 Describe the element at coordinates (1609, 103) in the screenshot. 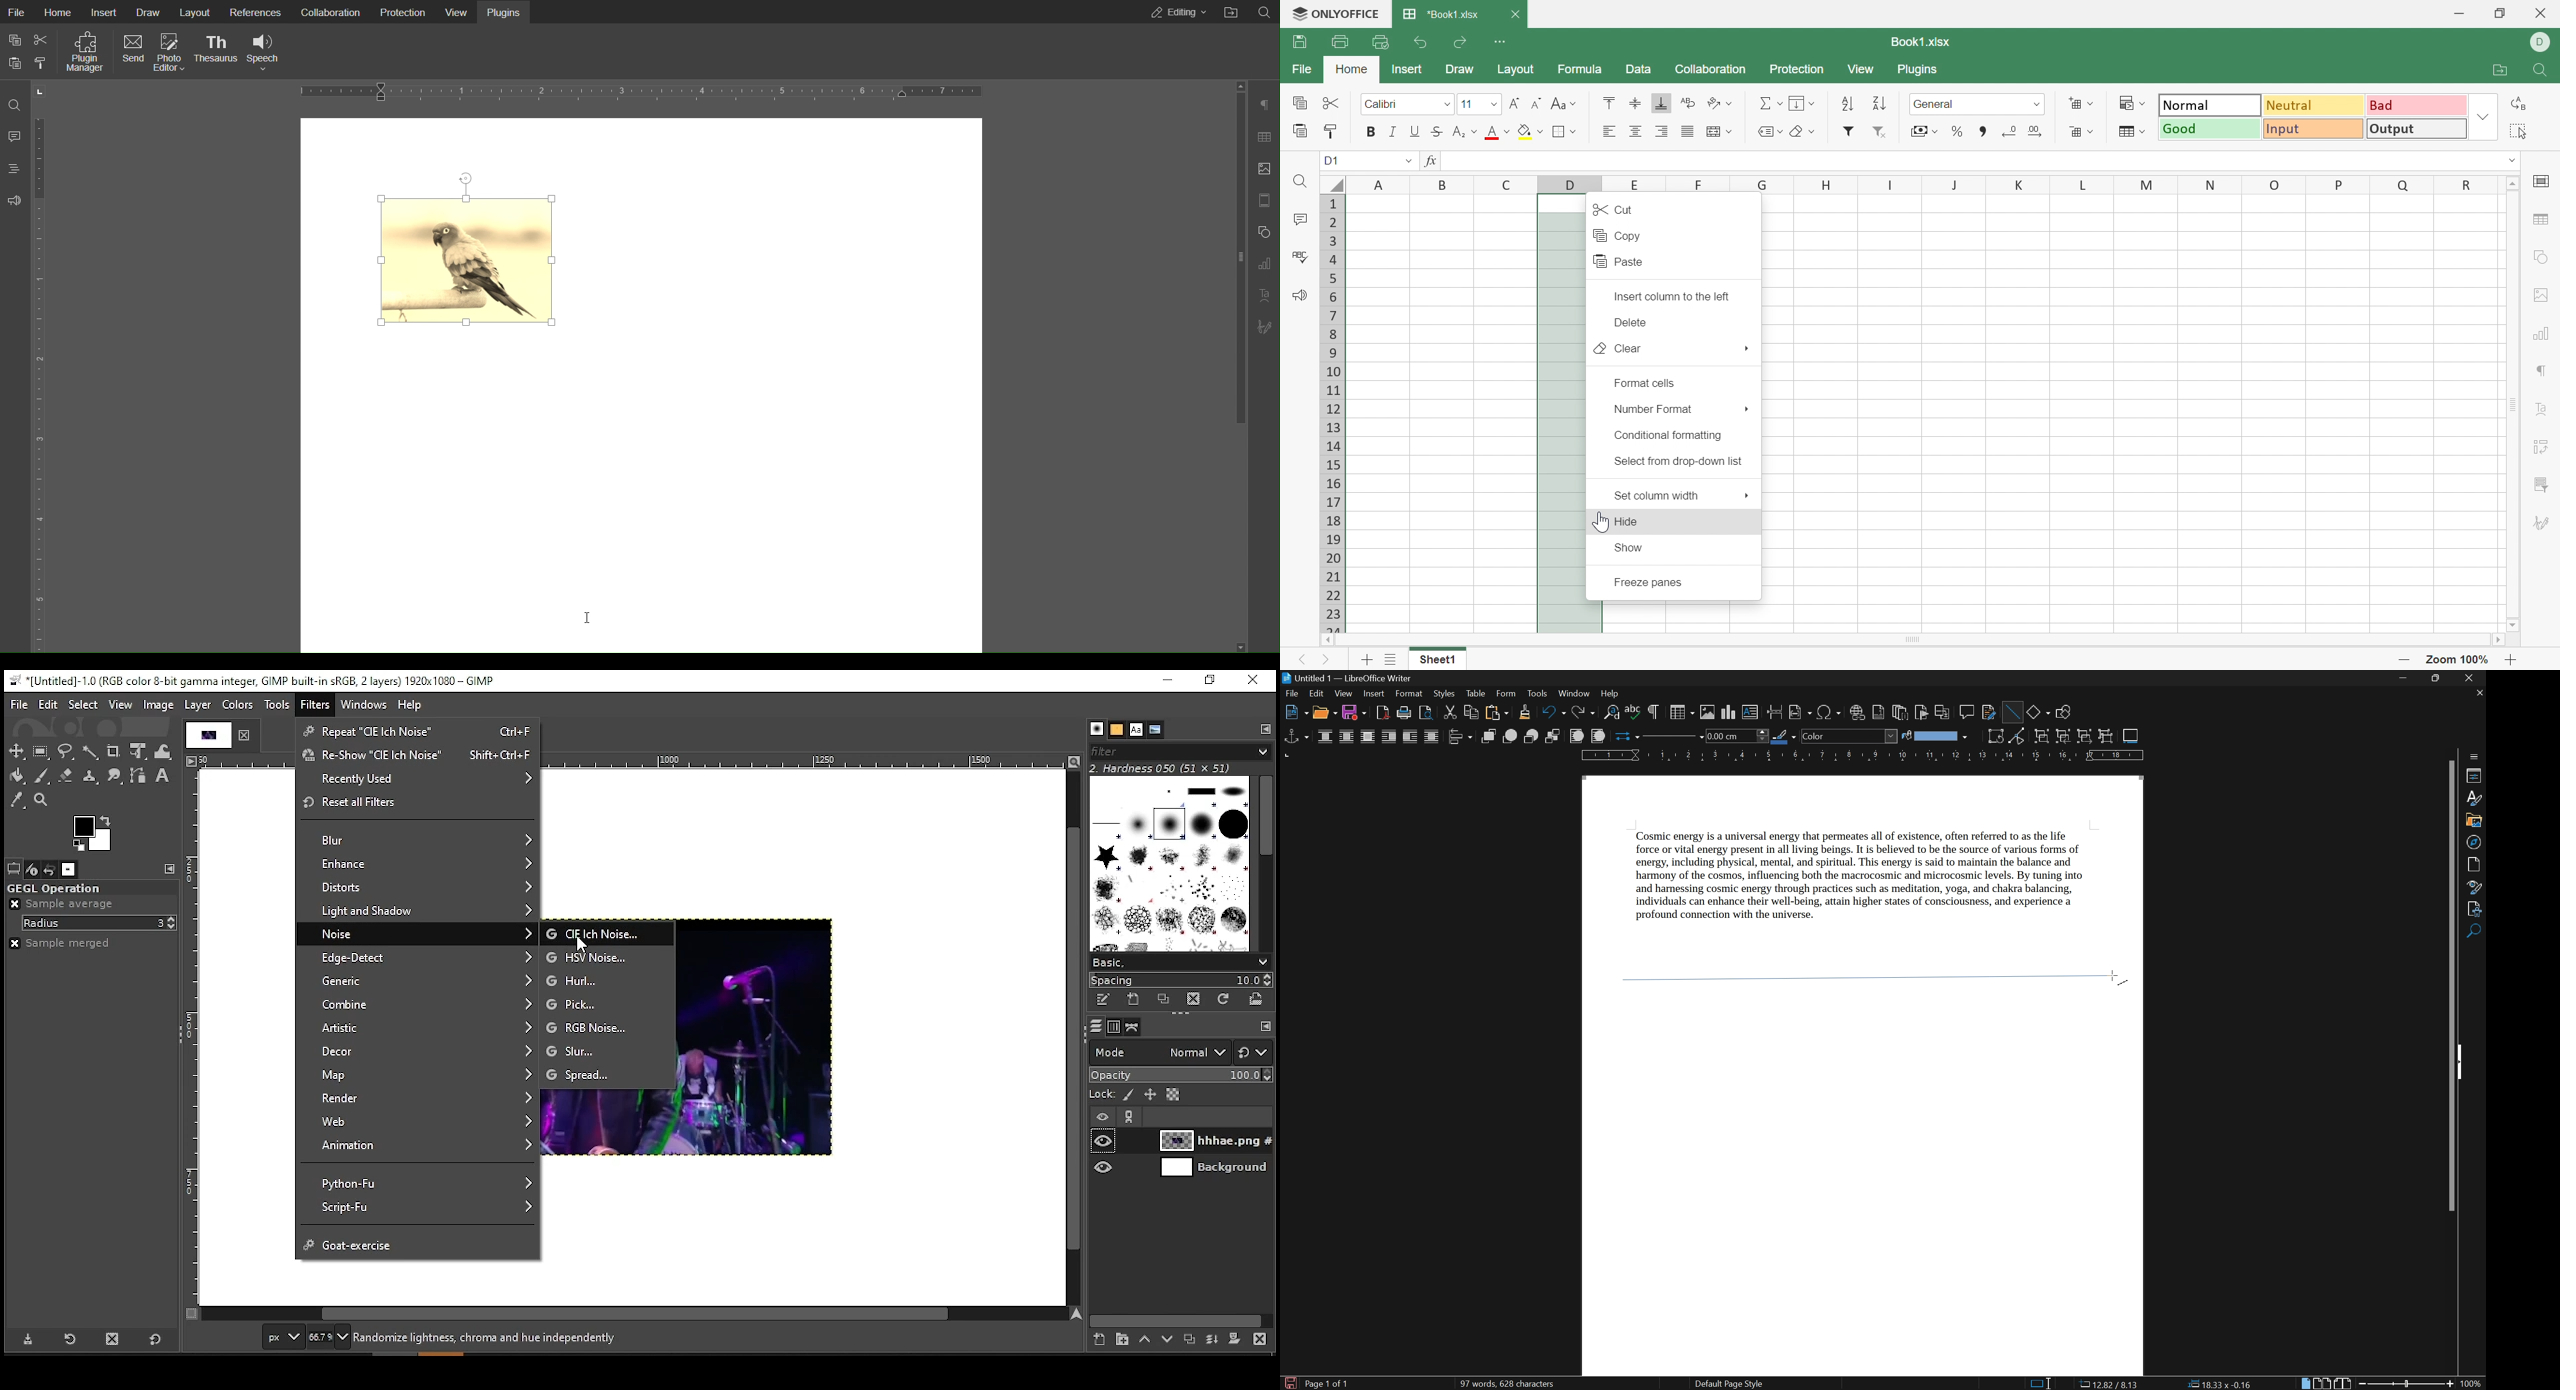

I see `Align Top` at that location.